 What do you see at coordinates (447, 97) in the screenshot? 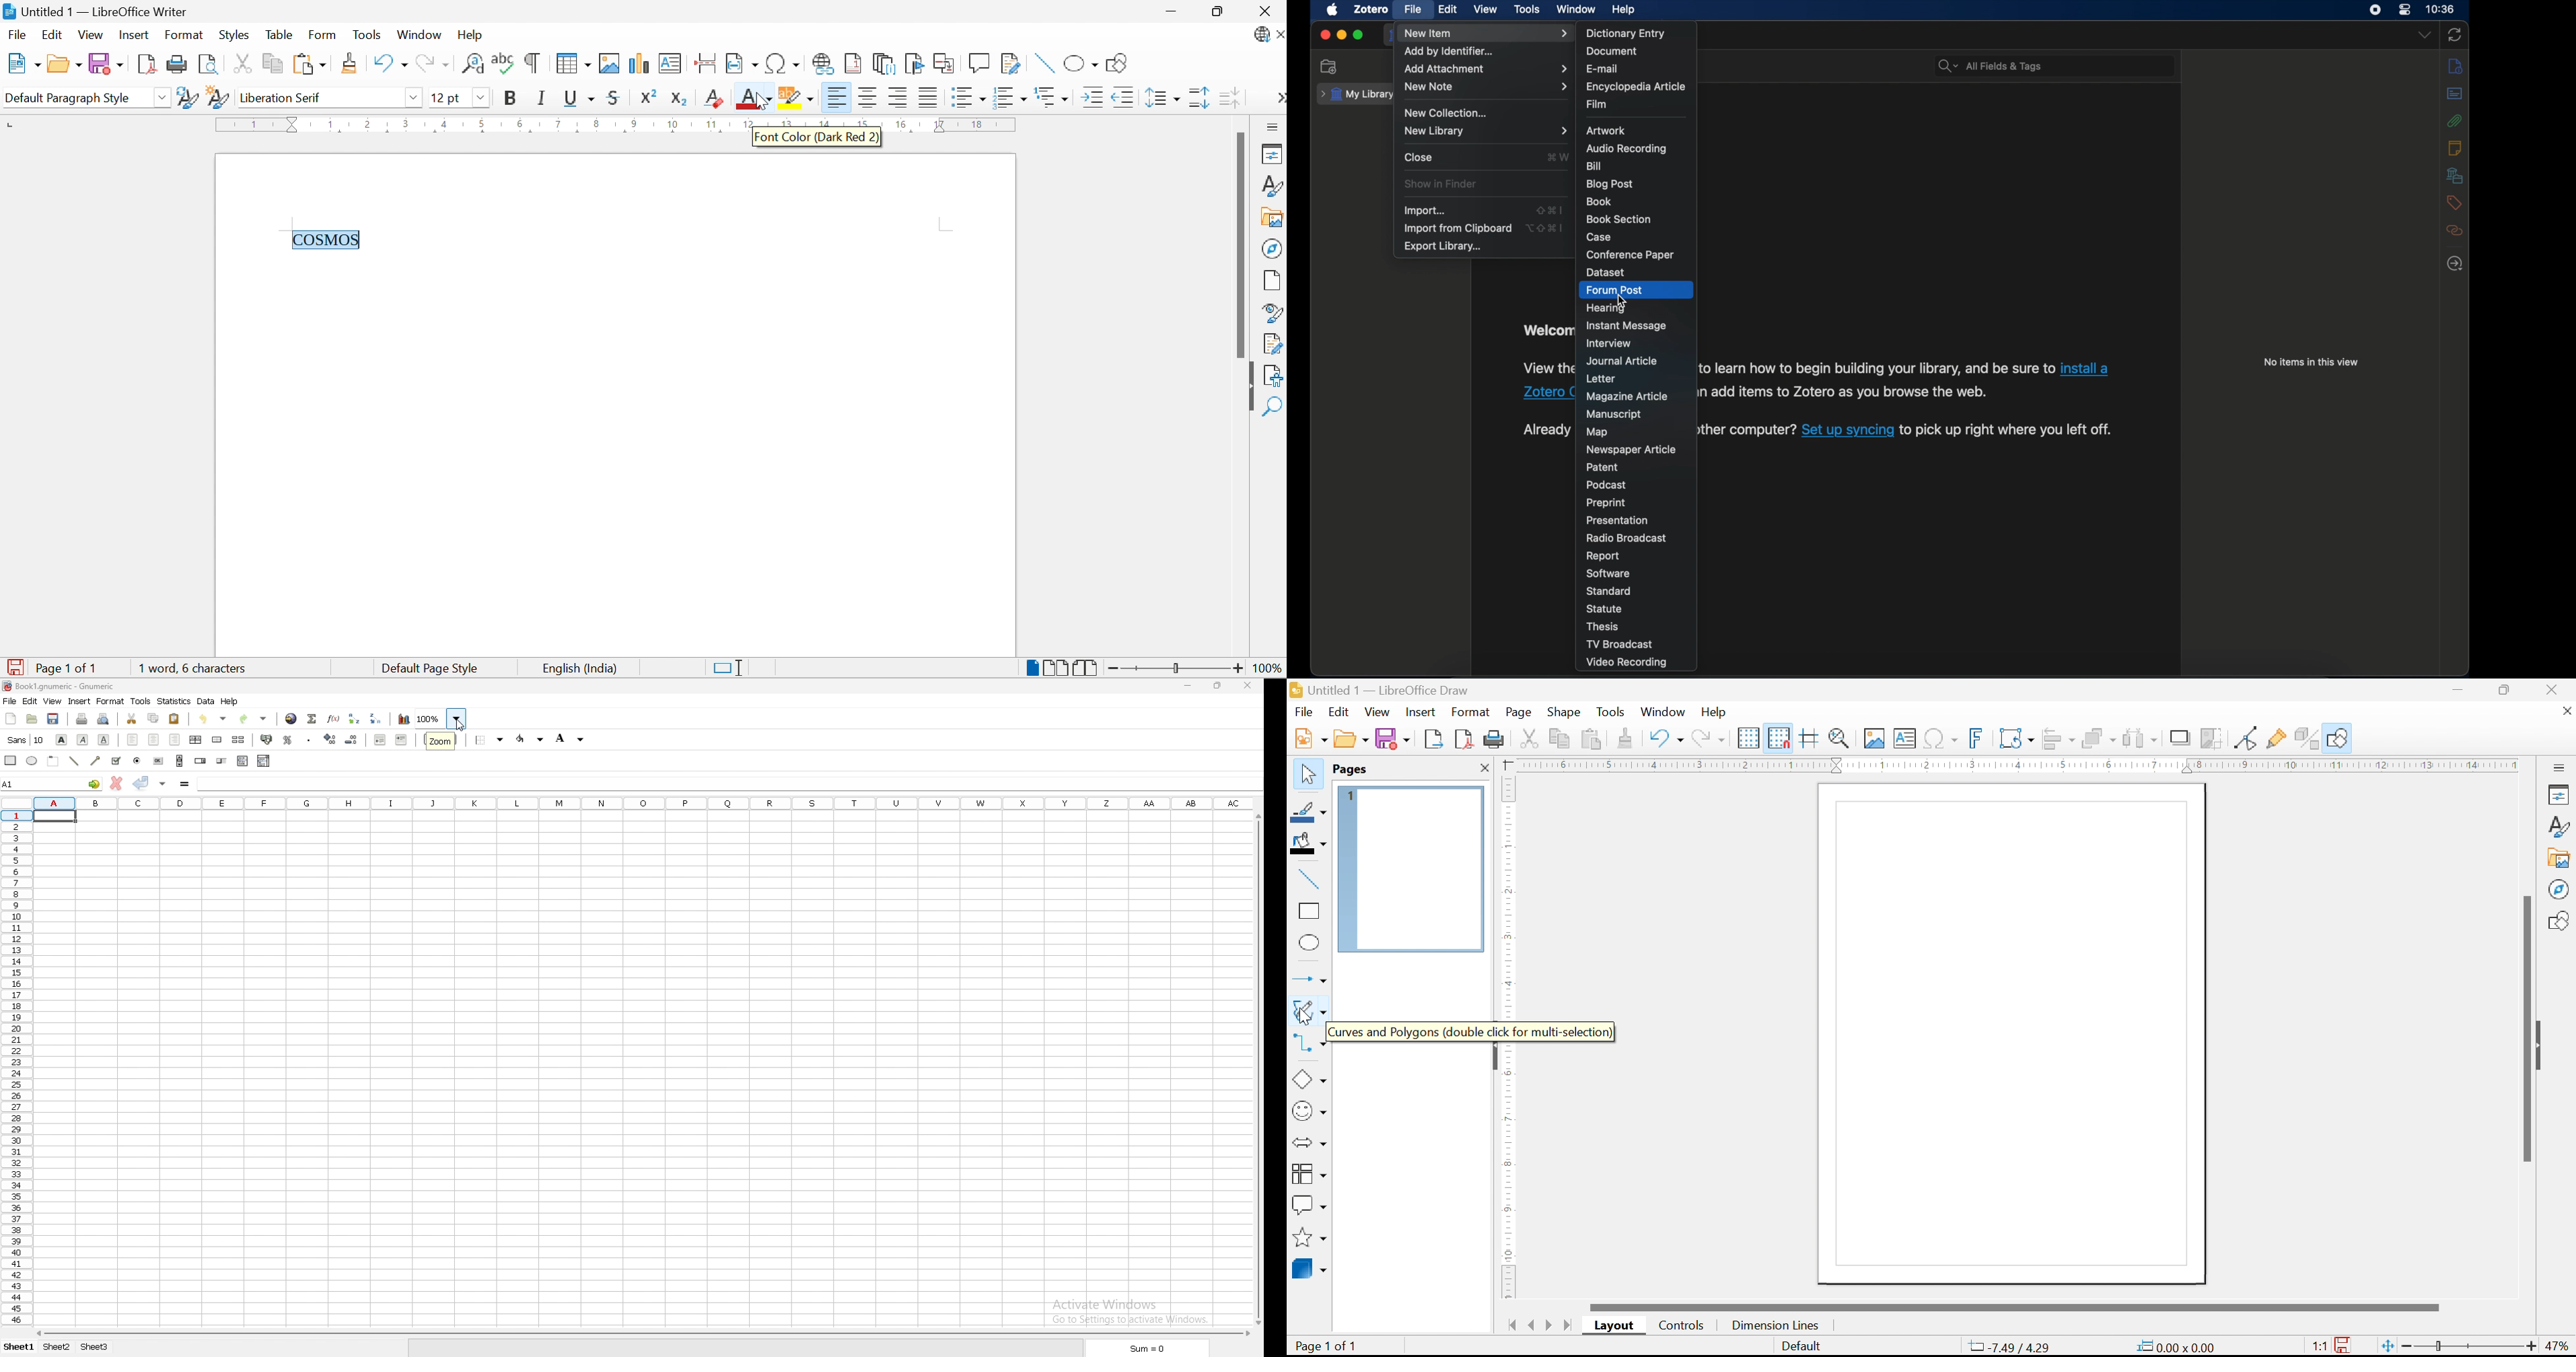
I see `12pt` at bounding box center [447, 97].